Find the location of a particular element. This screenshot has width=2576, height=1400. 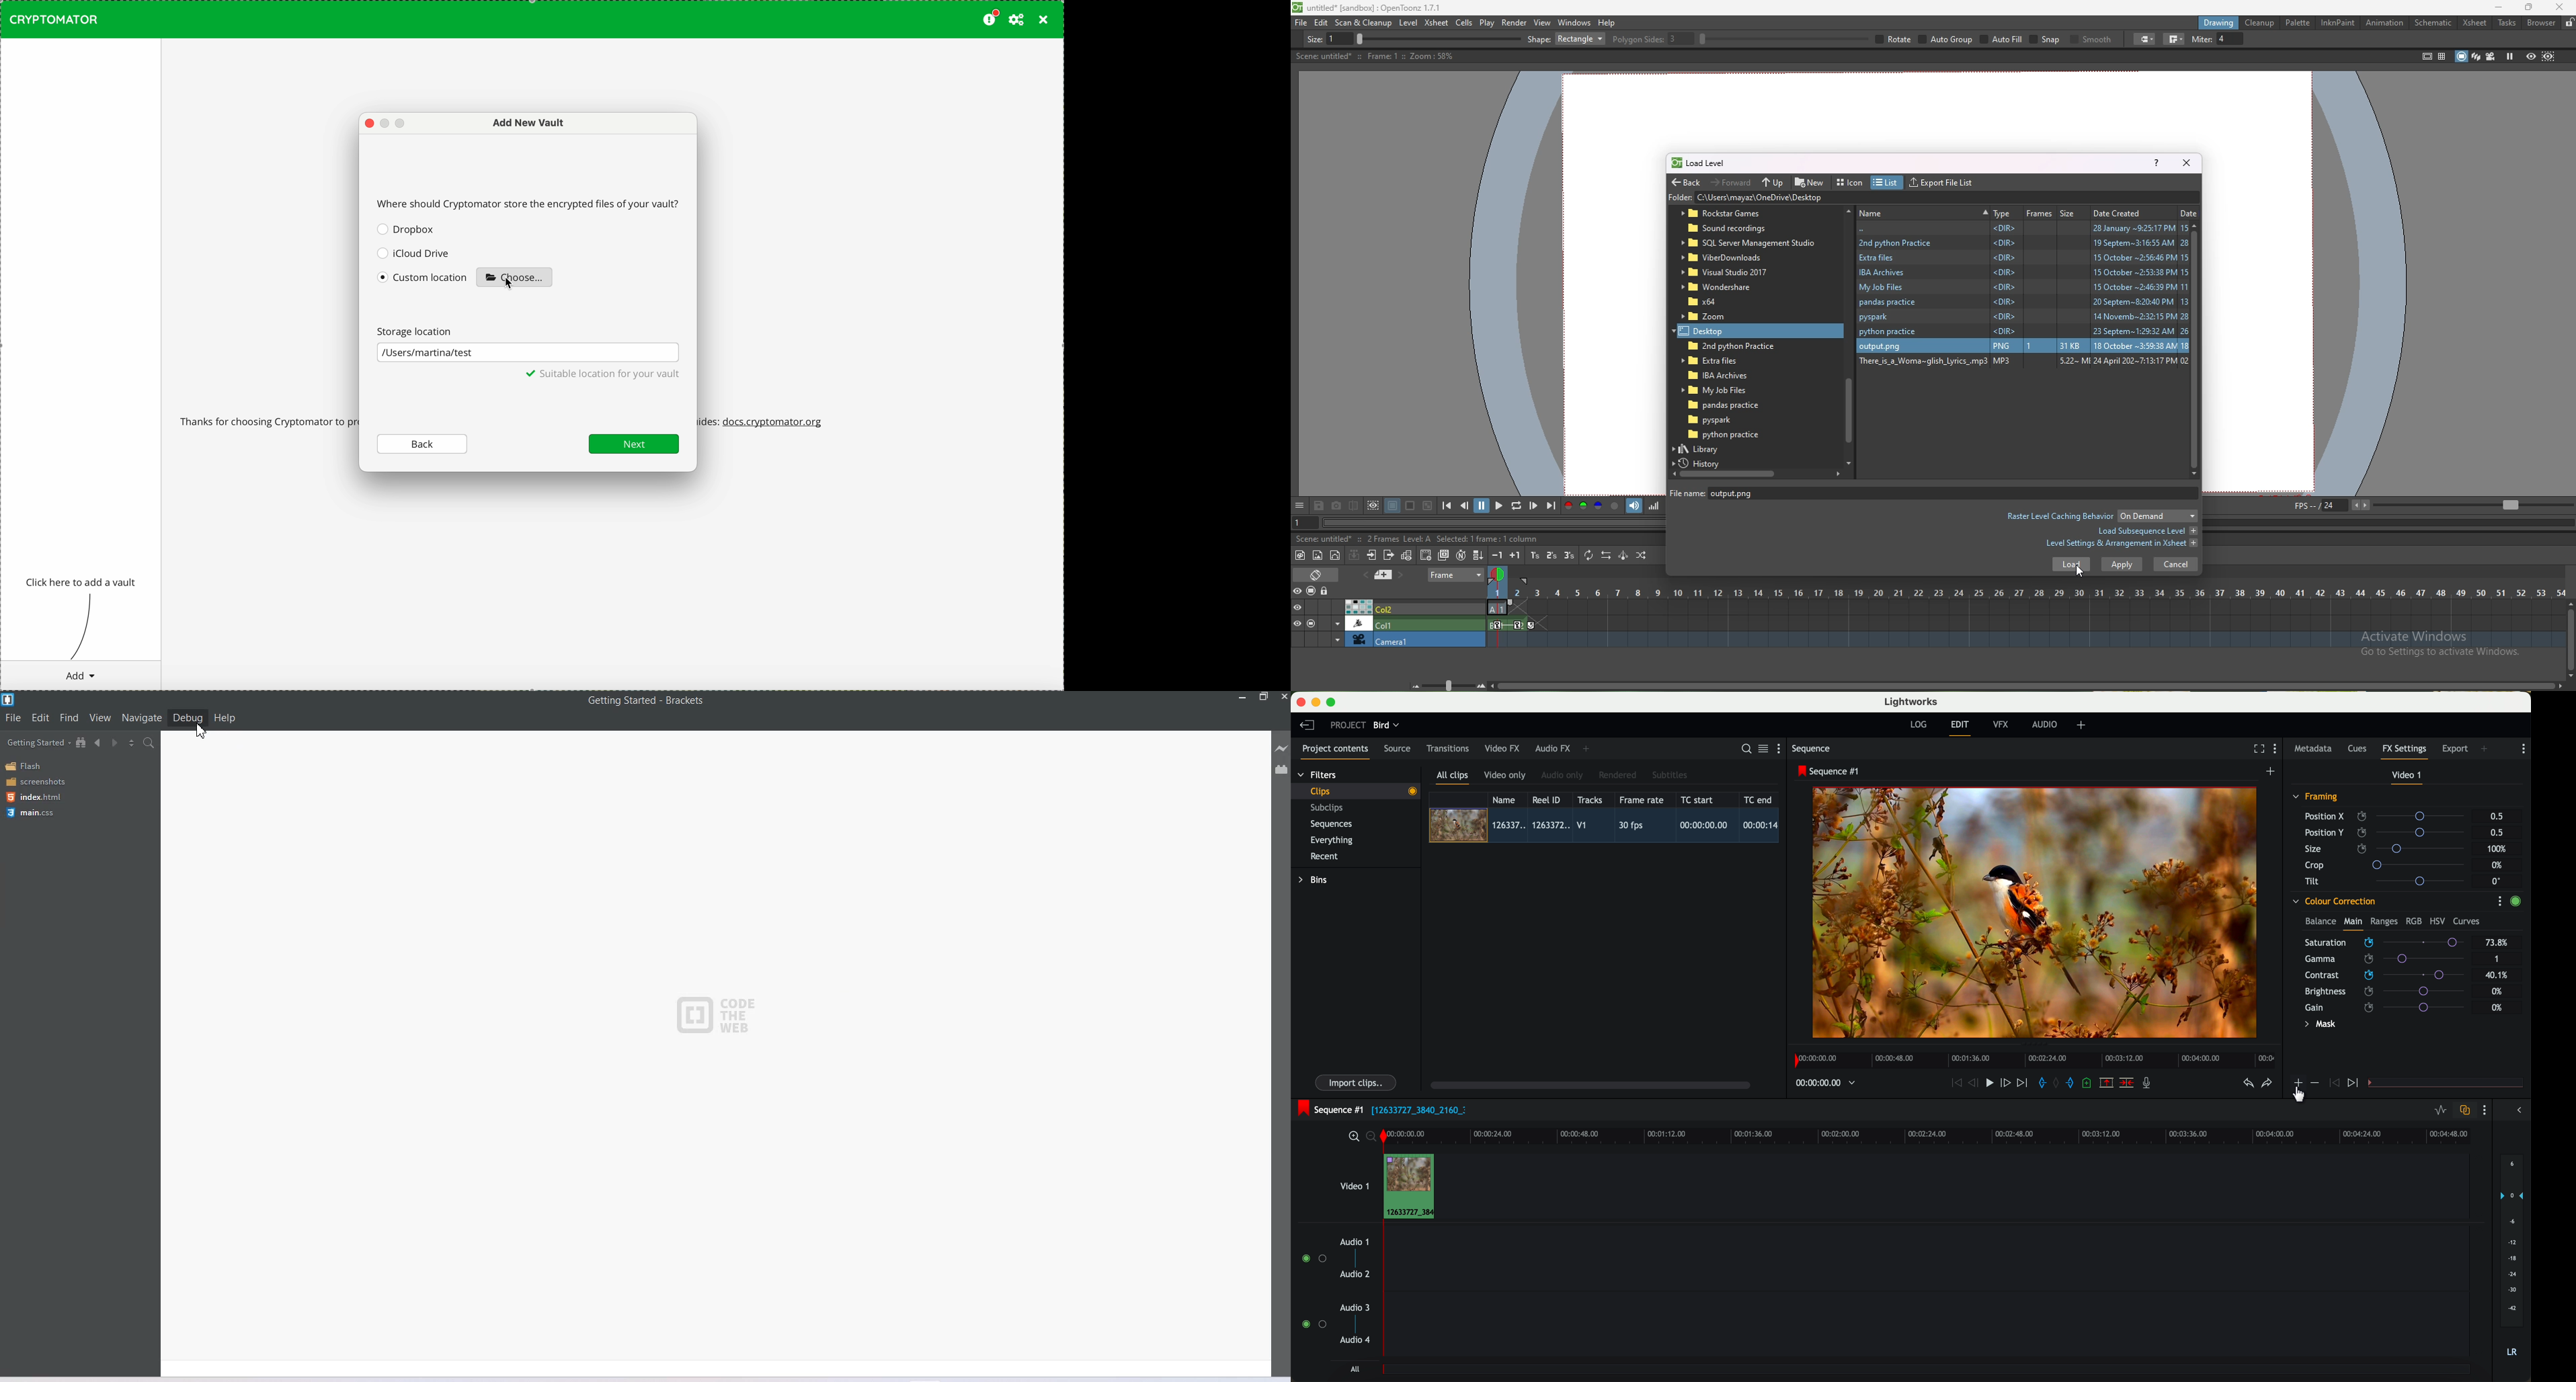

Navigate Forwards is located at coordinates (115, 743).